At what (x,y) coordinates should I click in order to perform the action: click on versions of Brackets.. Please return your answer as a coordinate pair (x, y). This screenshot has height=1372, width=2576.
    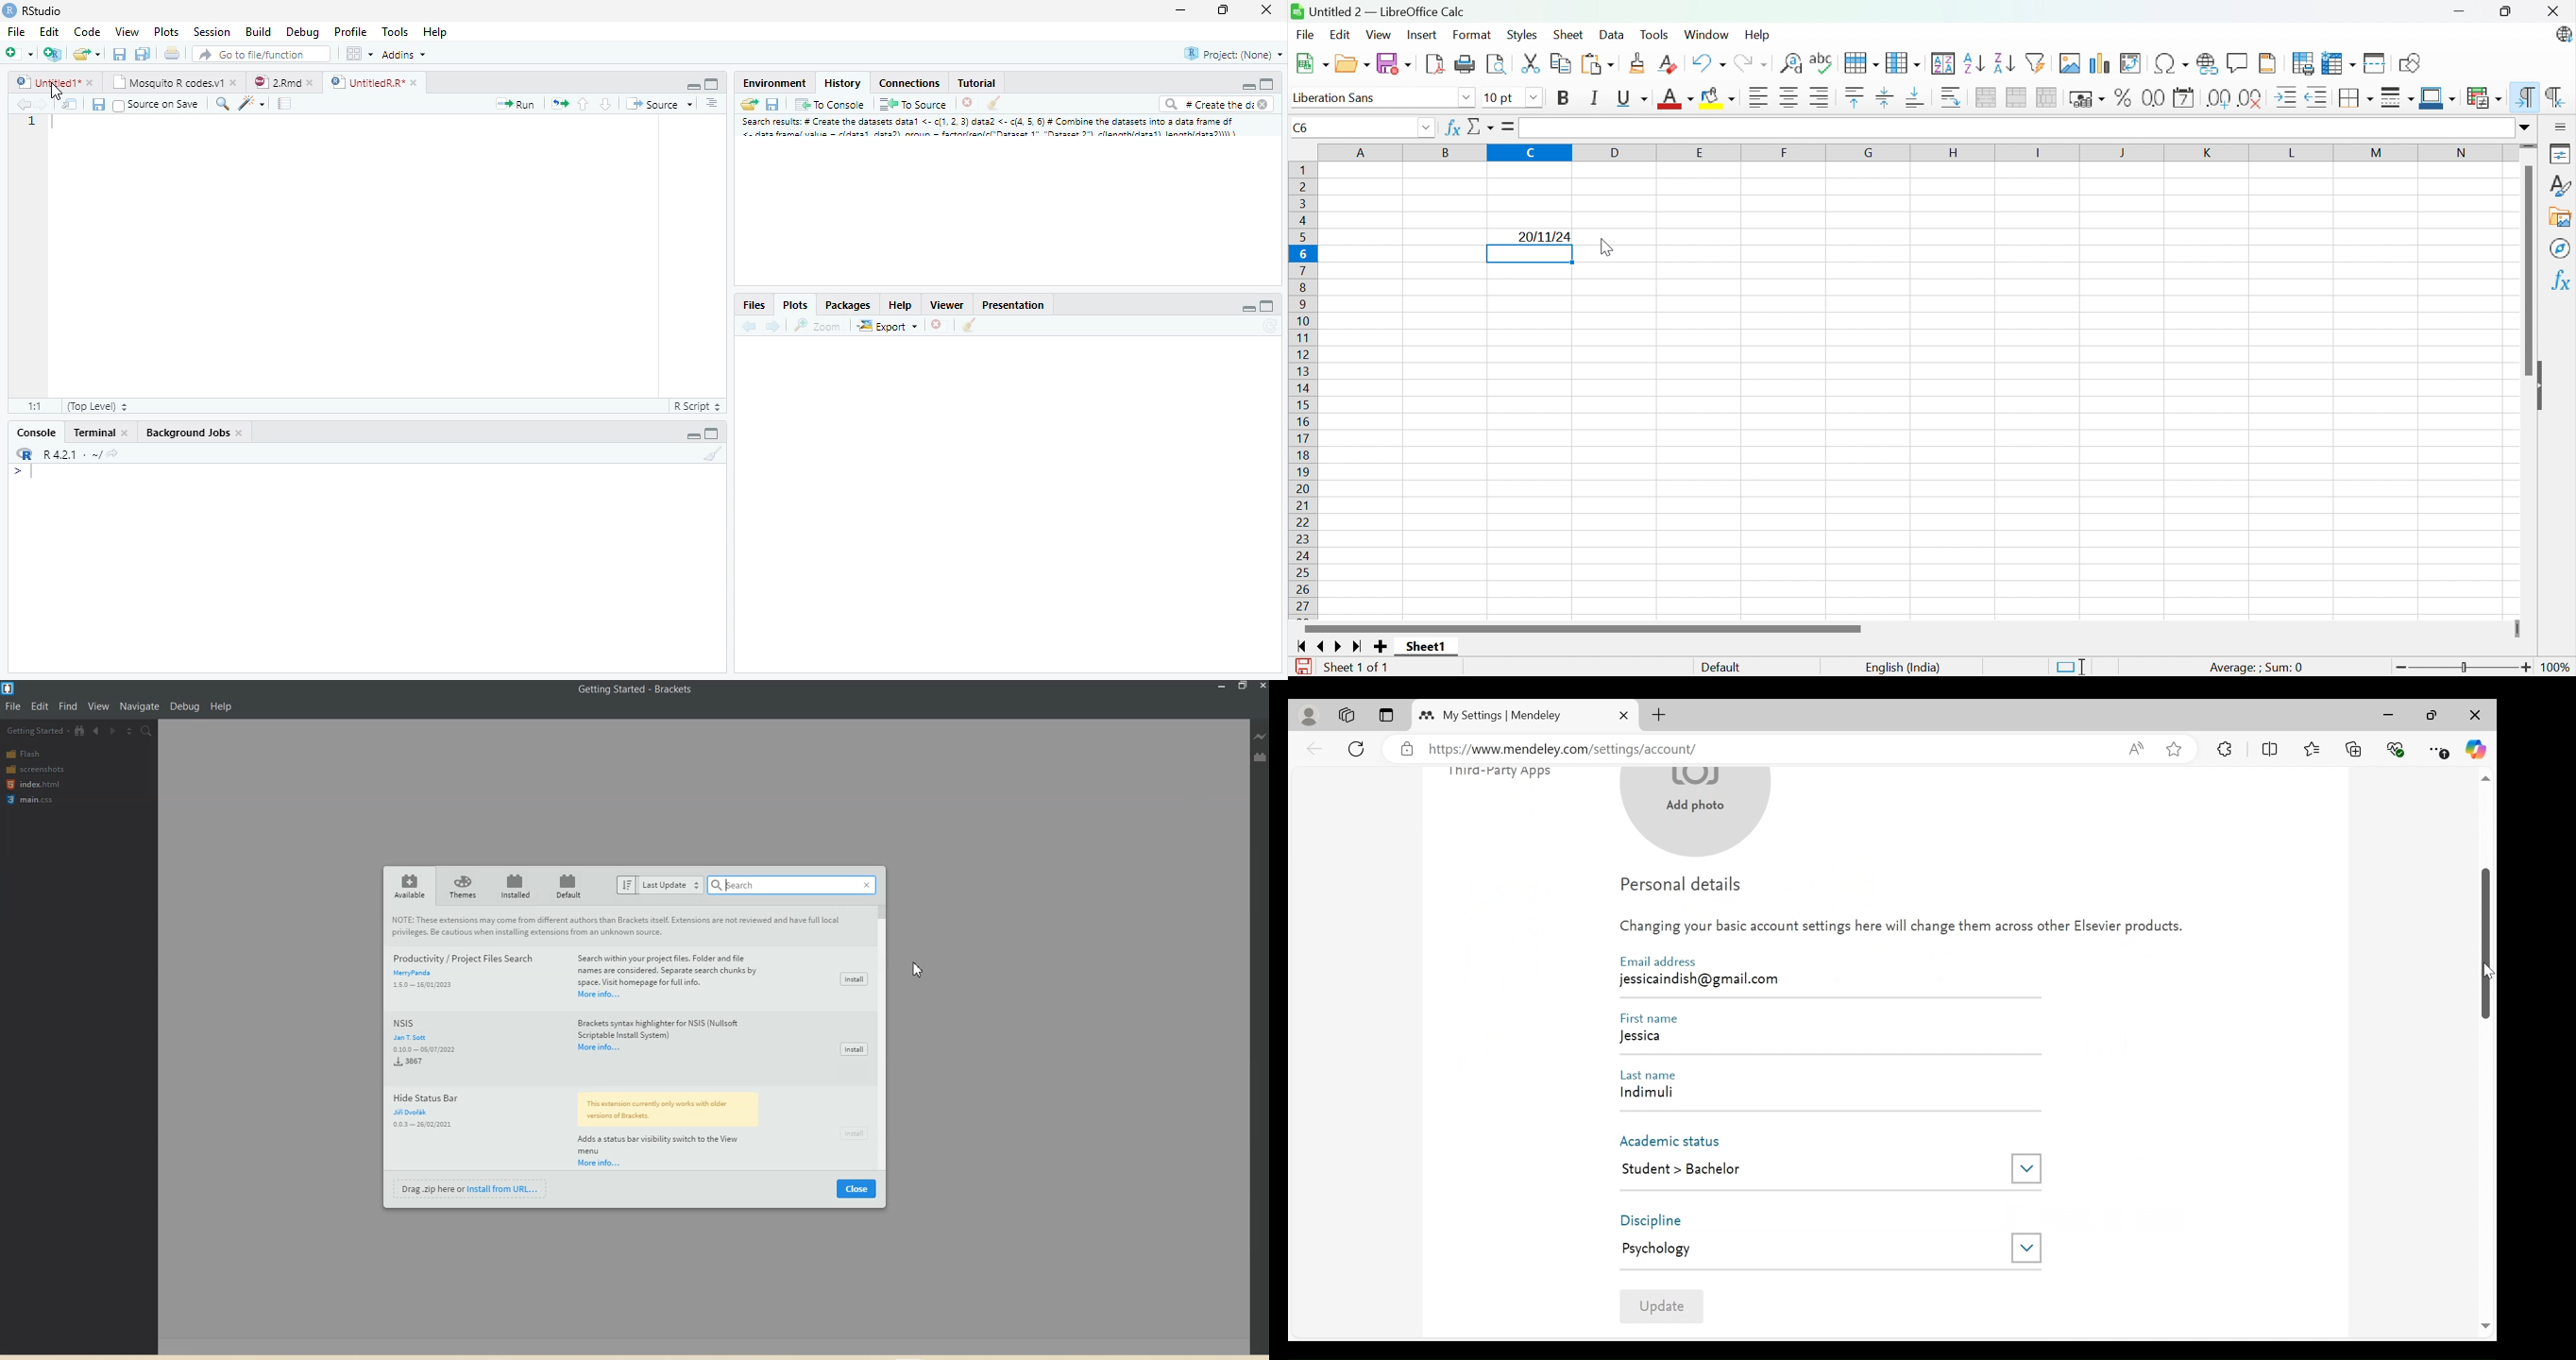
    Looking at the image, I should click on (672, 1106).